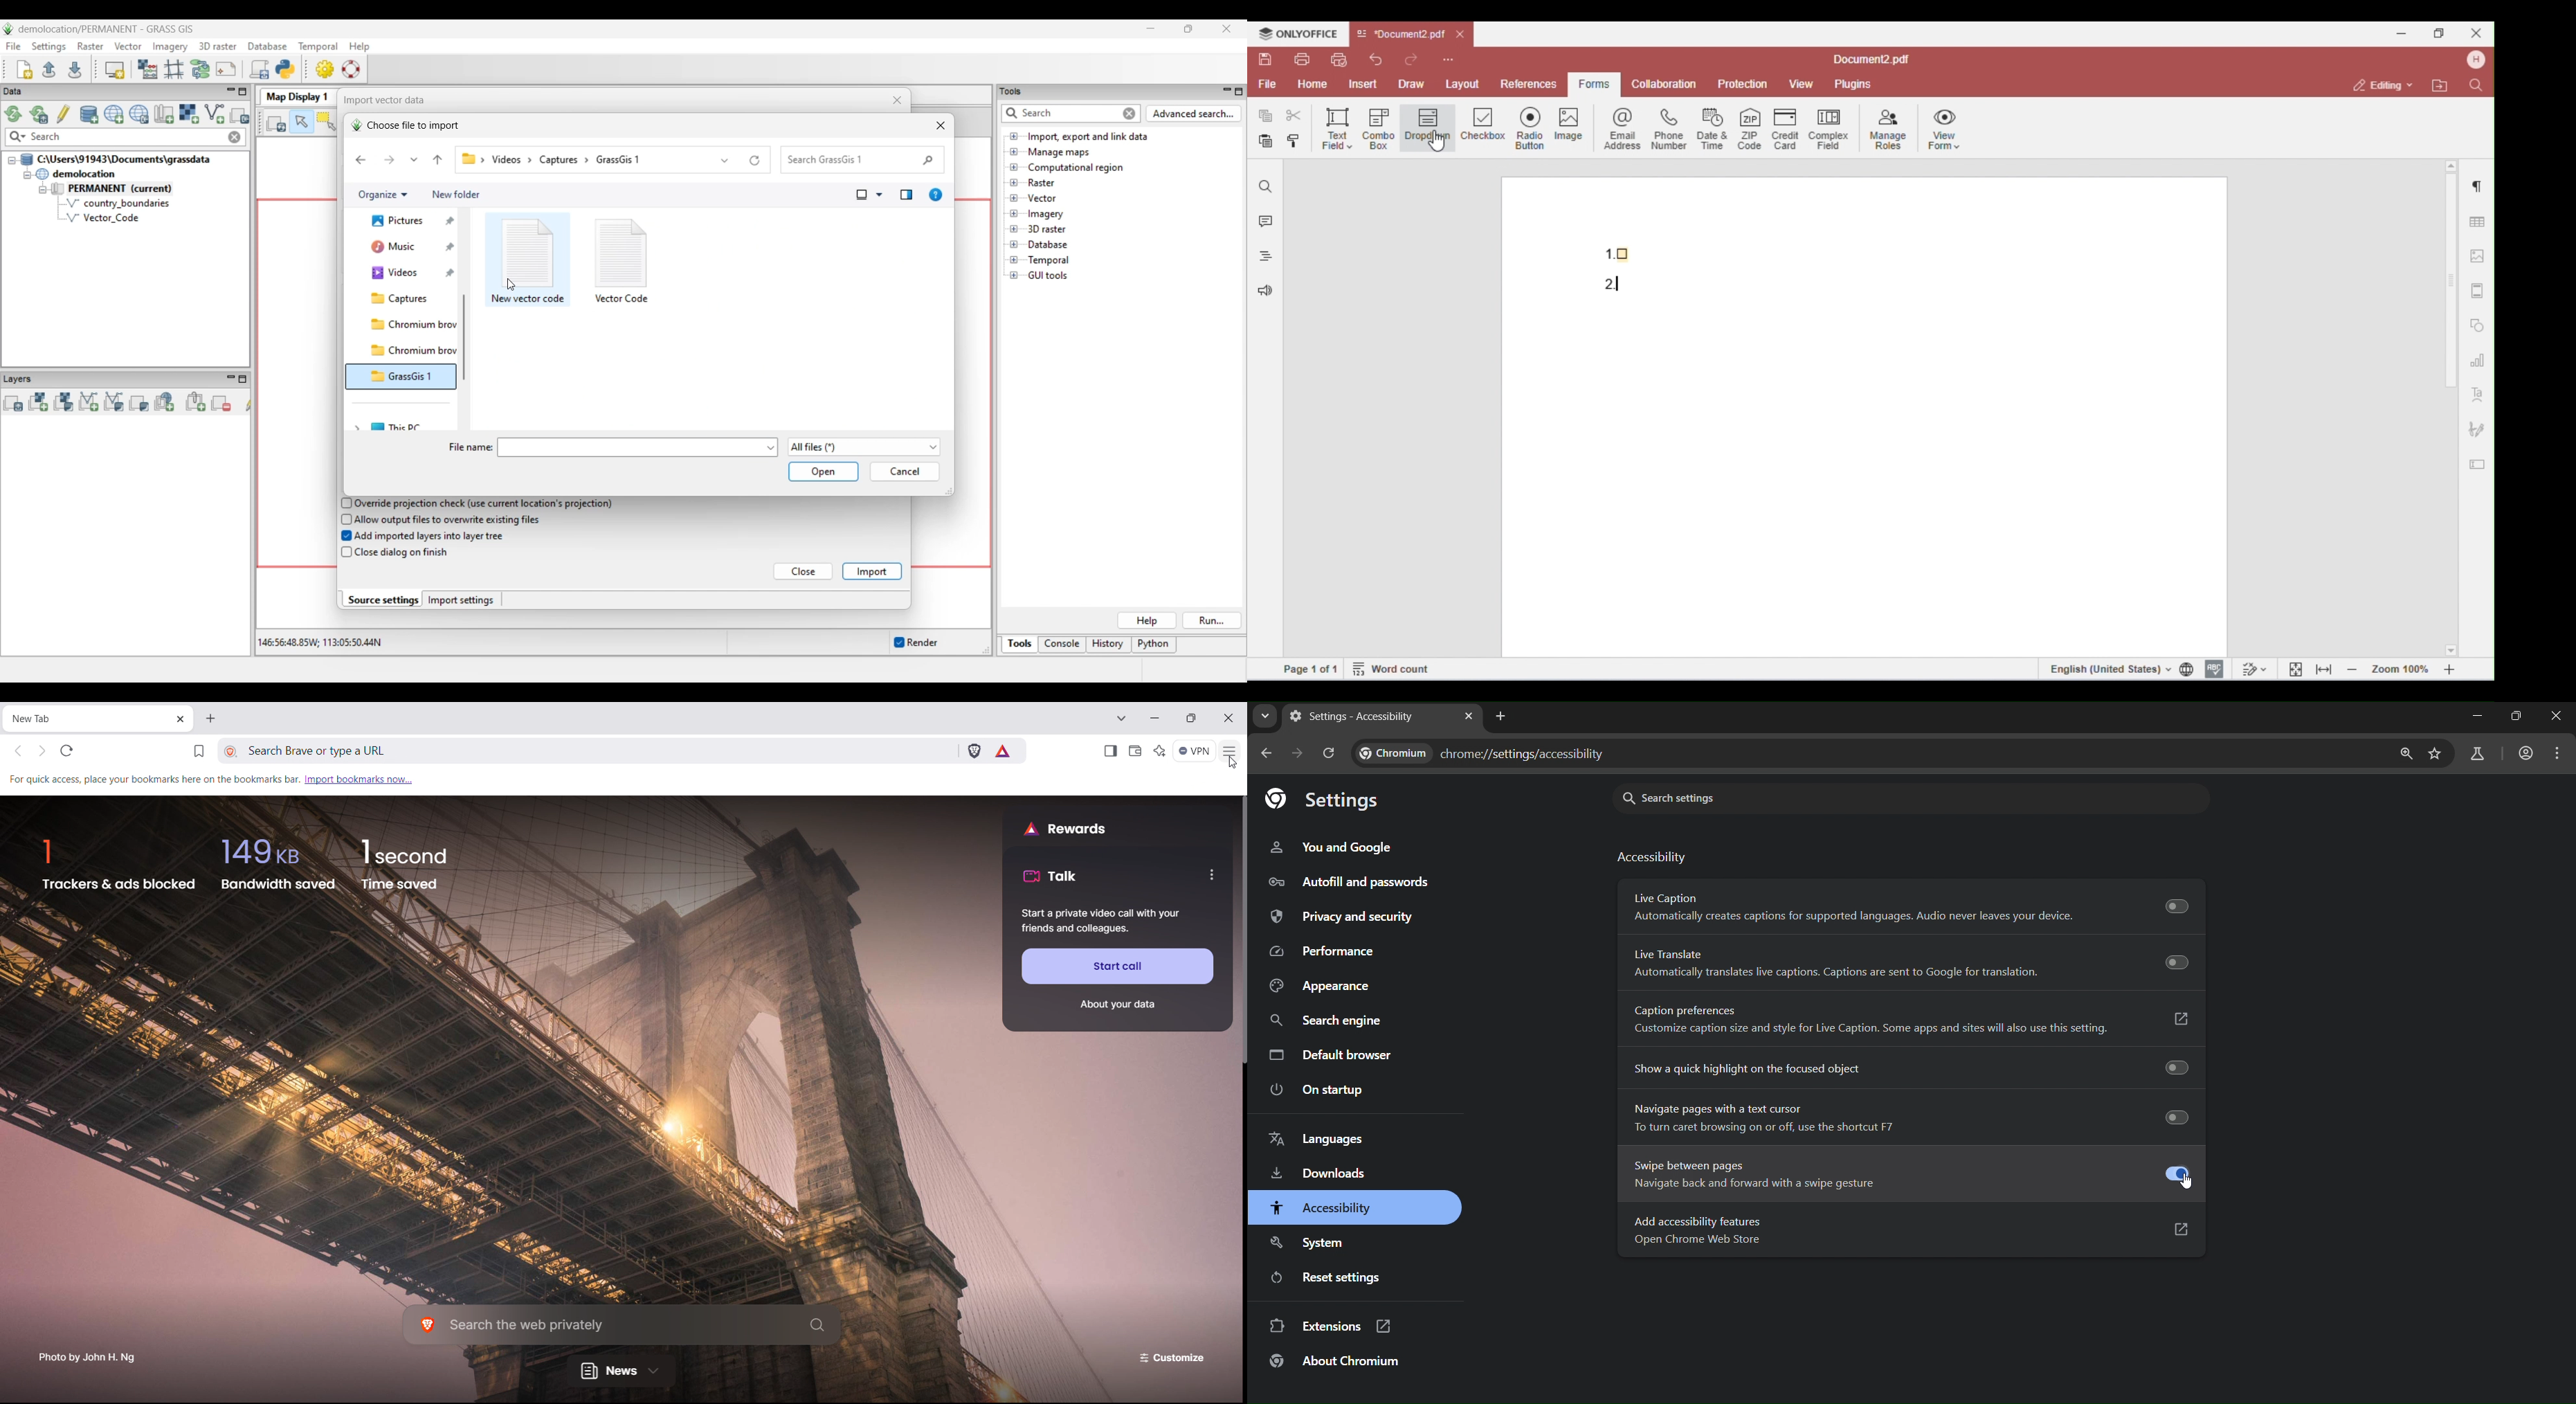 The height and width of the screenshot is (1428, 2576). I want to click on cursor, so click(2188, 1182).